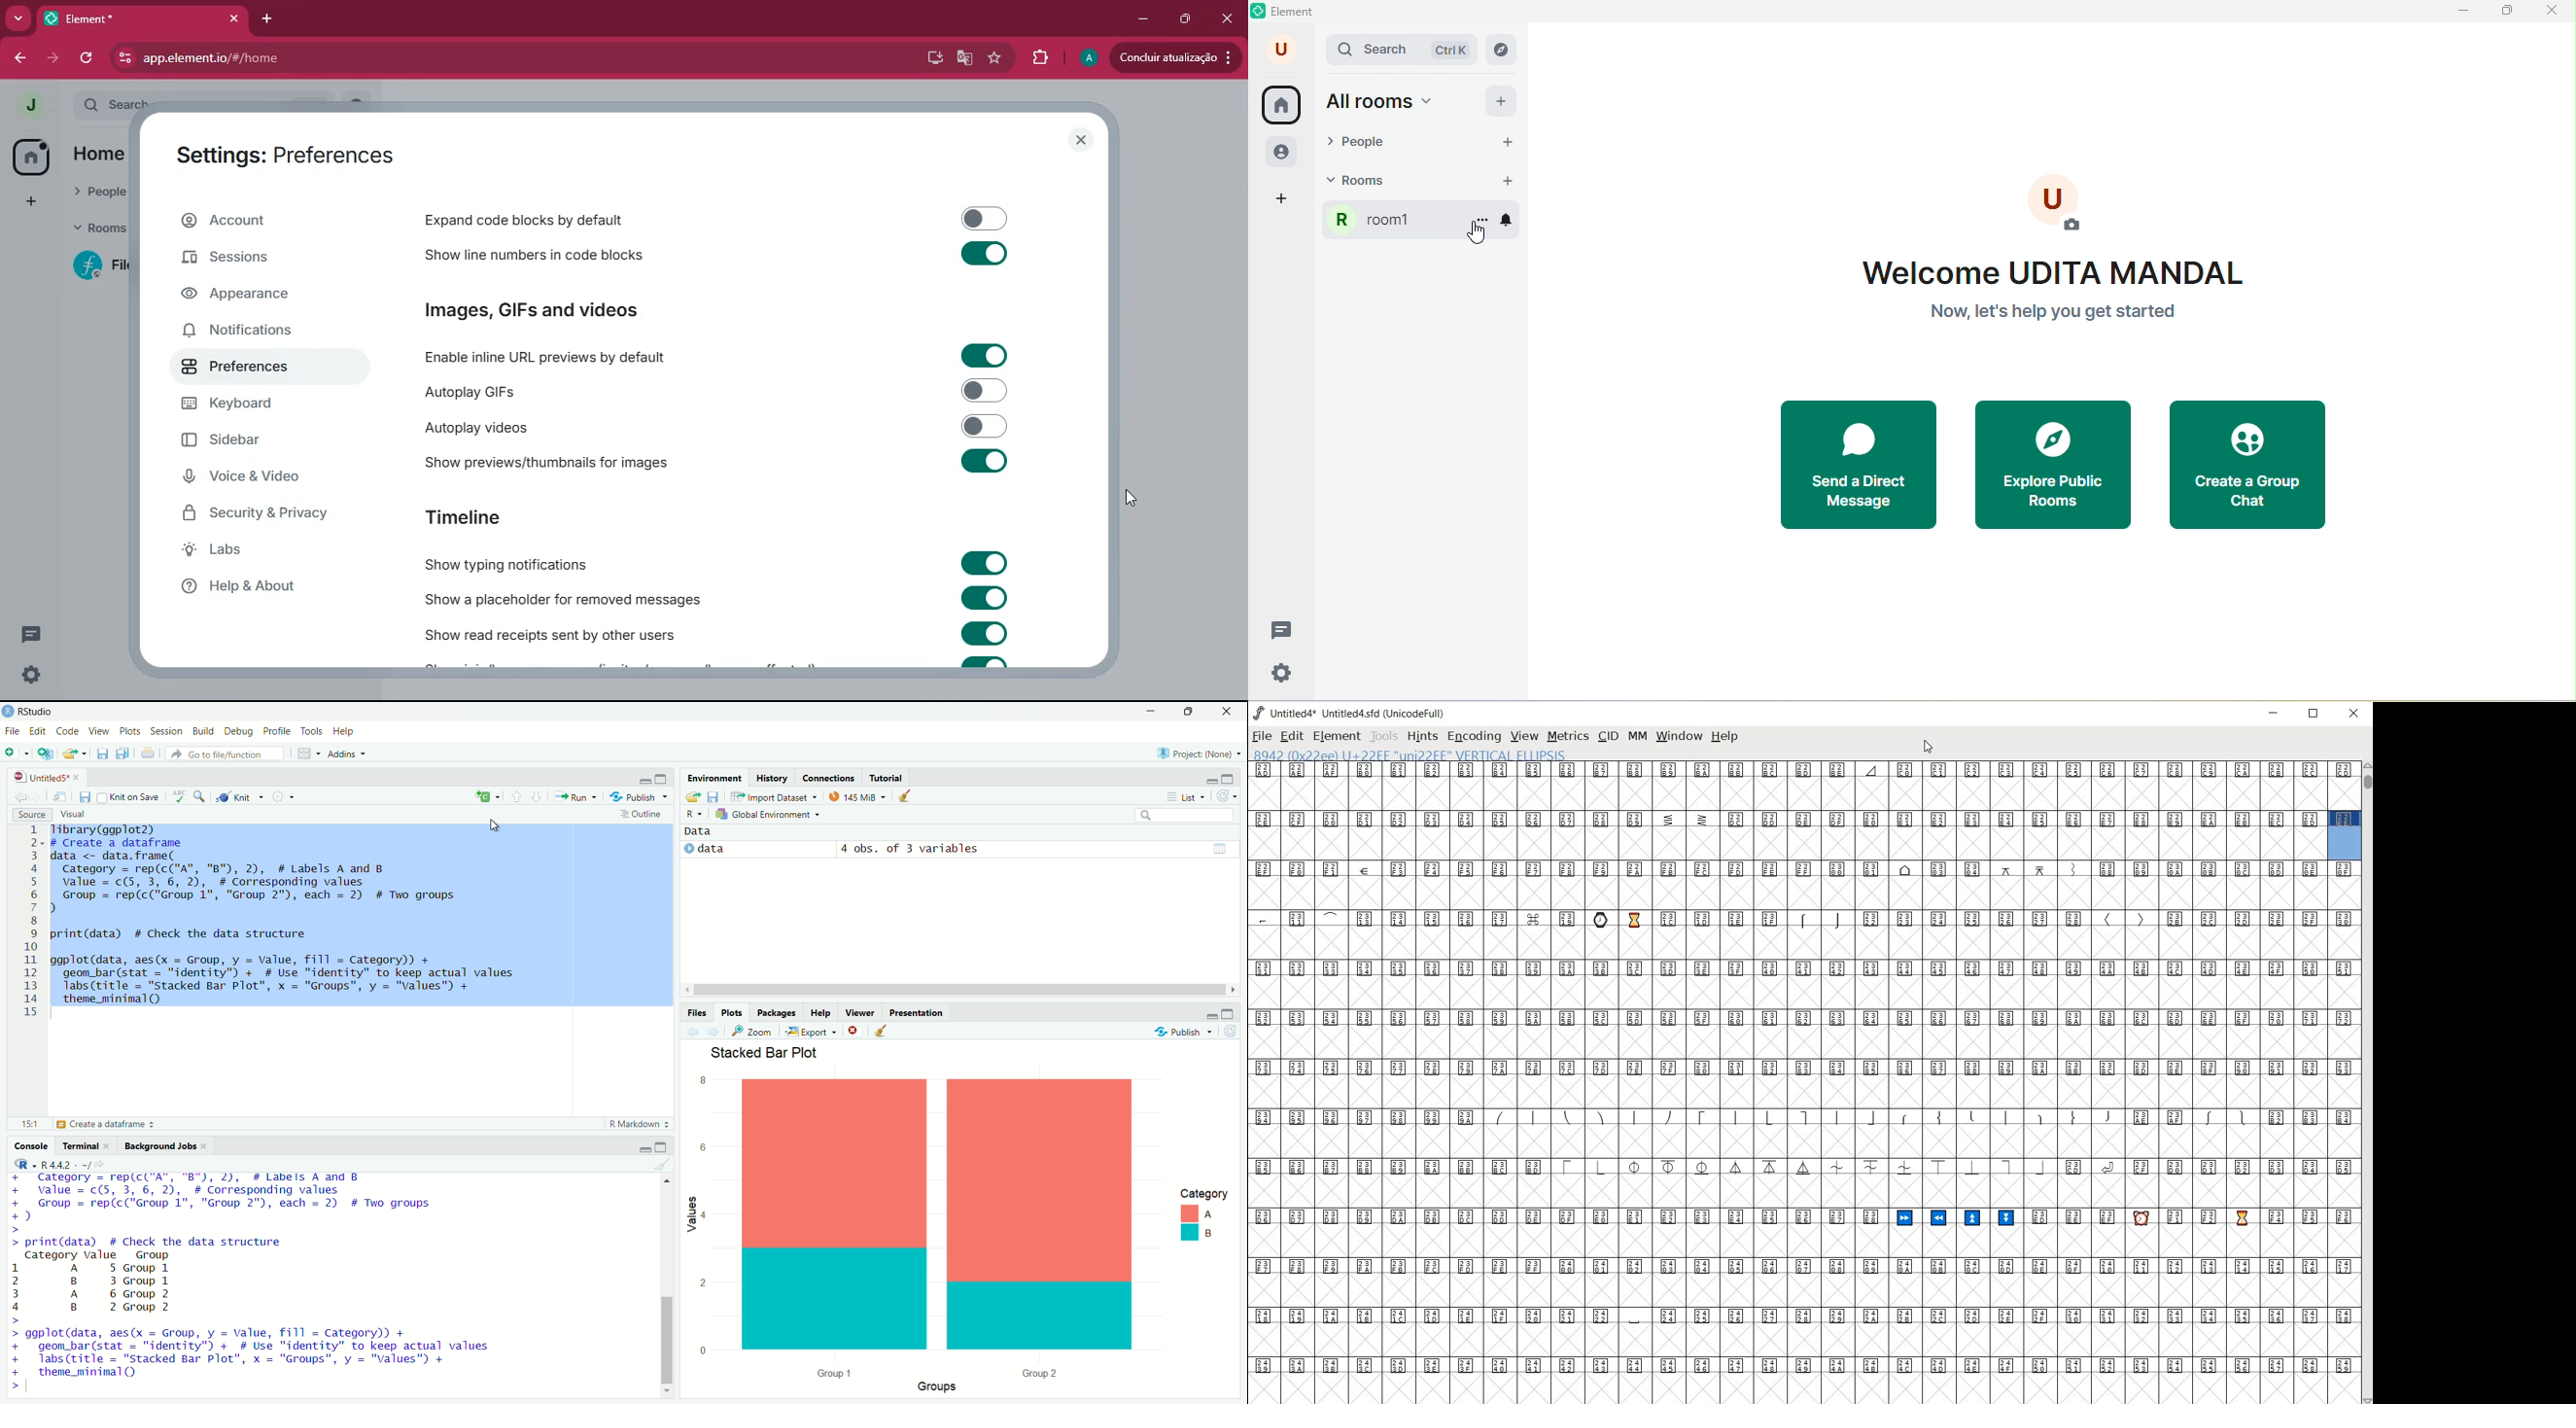 This screenshot has width=2576, height=1428. I want to click on settings: preferences, so click(286, 159).